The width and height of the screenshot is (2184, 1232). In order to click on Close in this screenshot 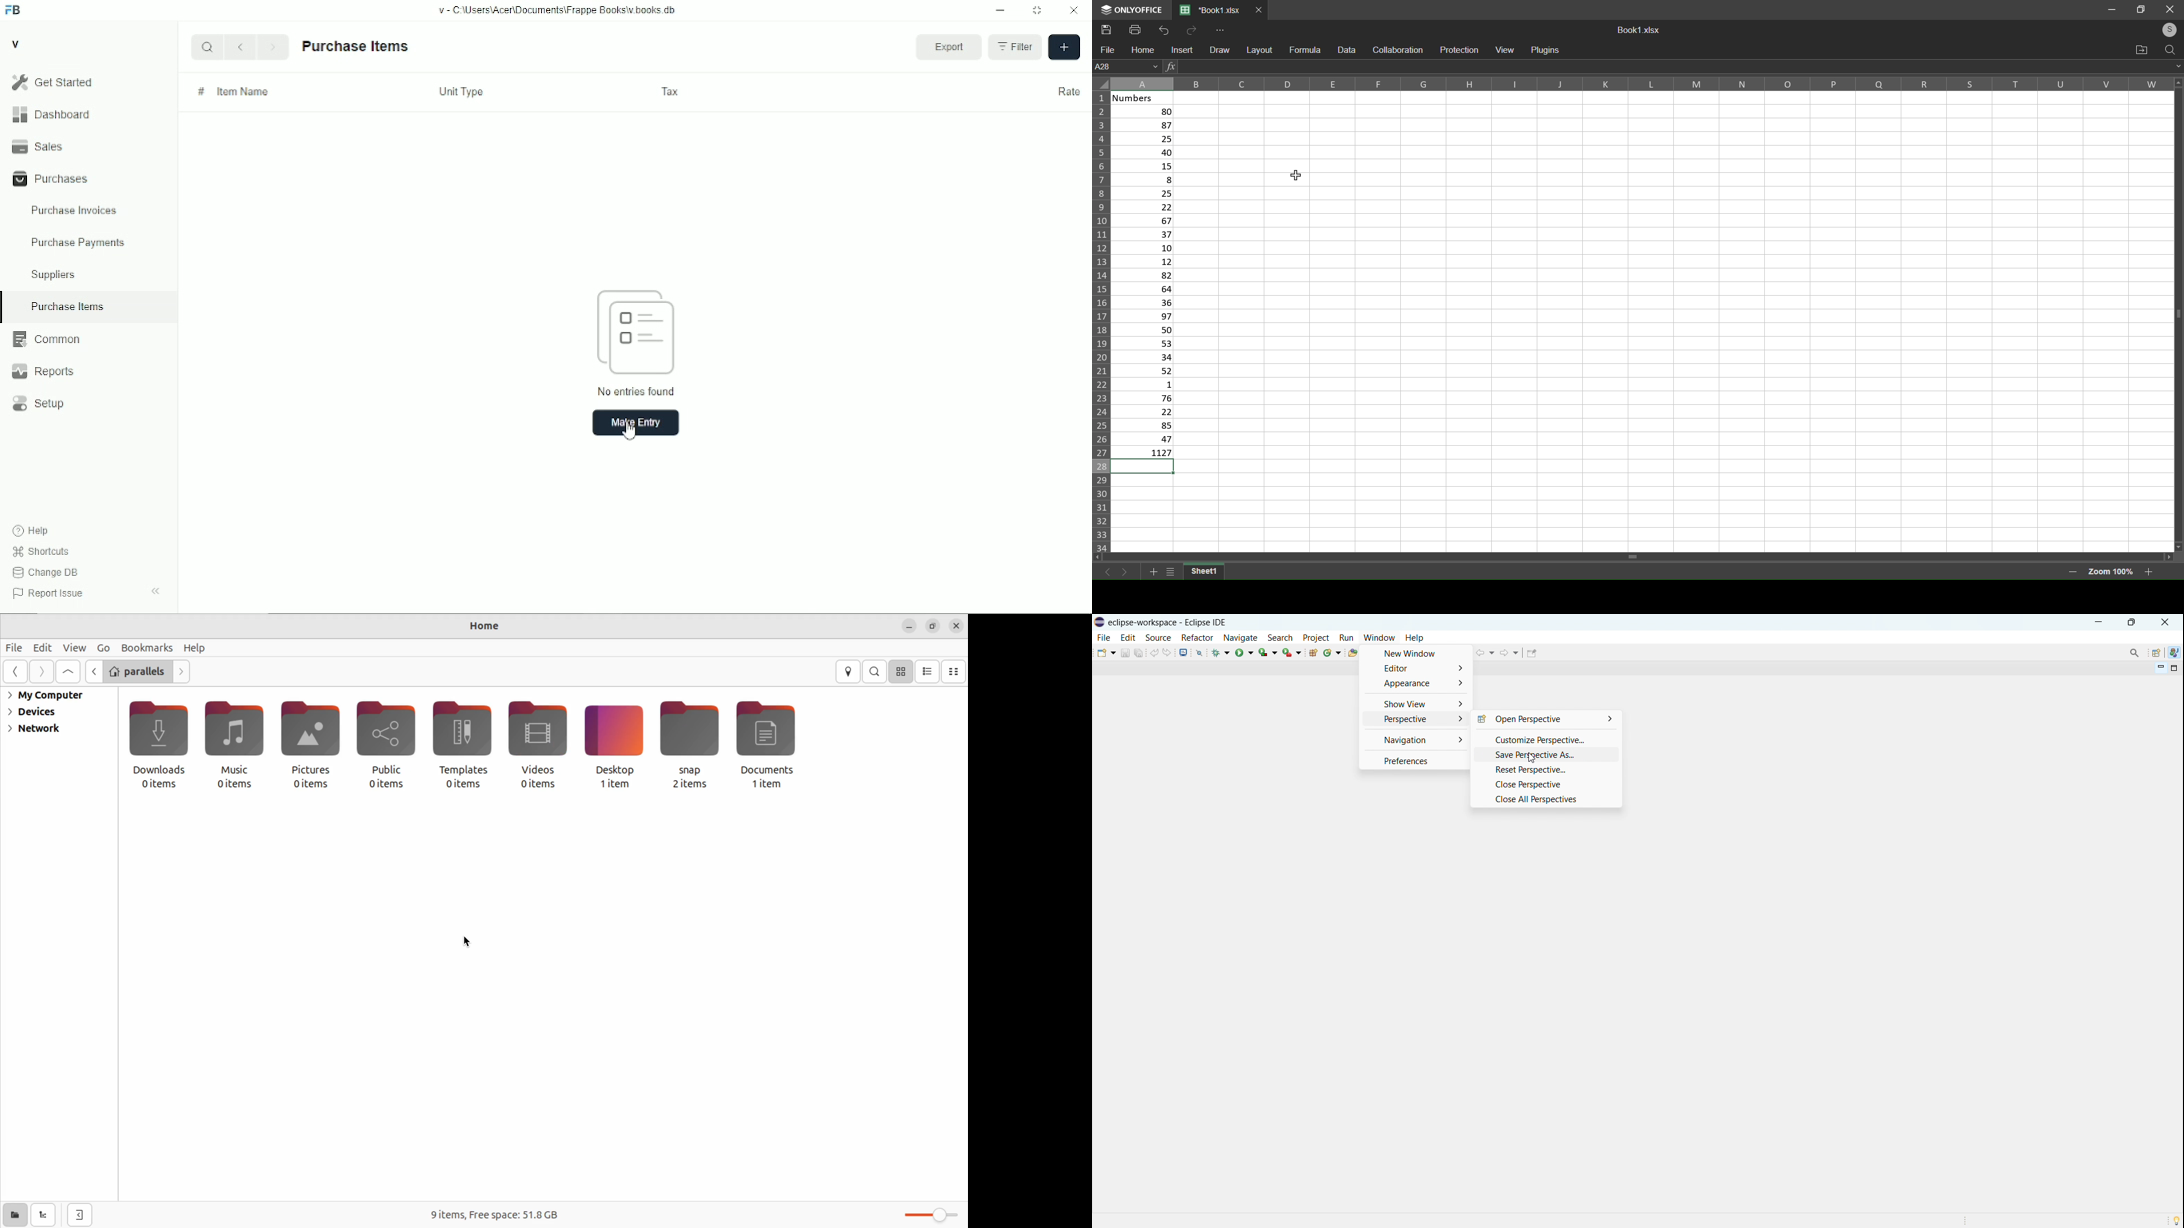, I will do `click(1074, 9)`.